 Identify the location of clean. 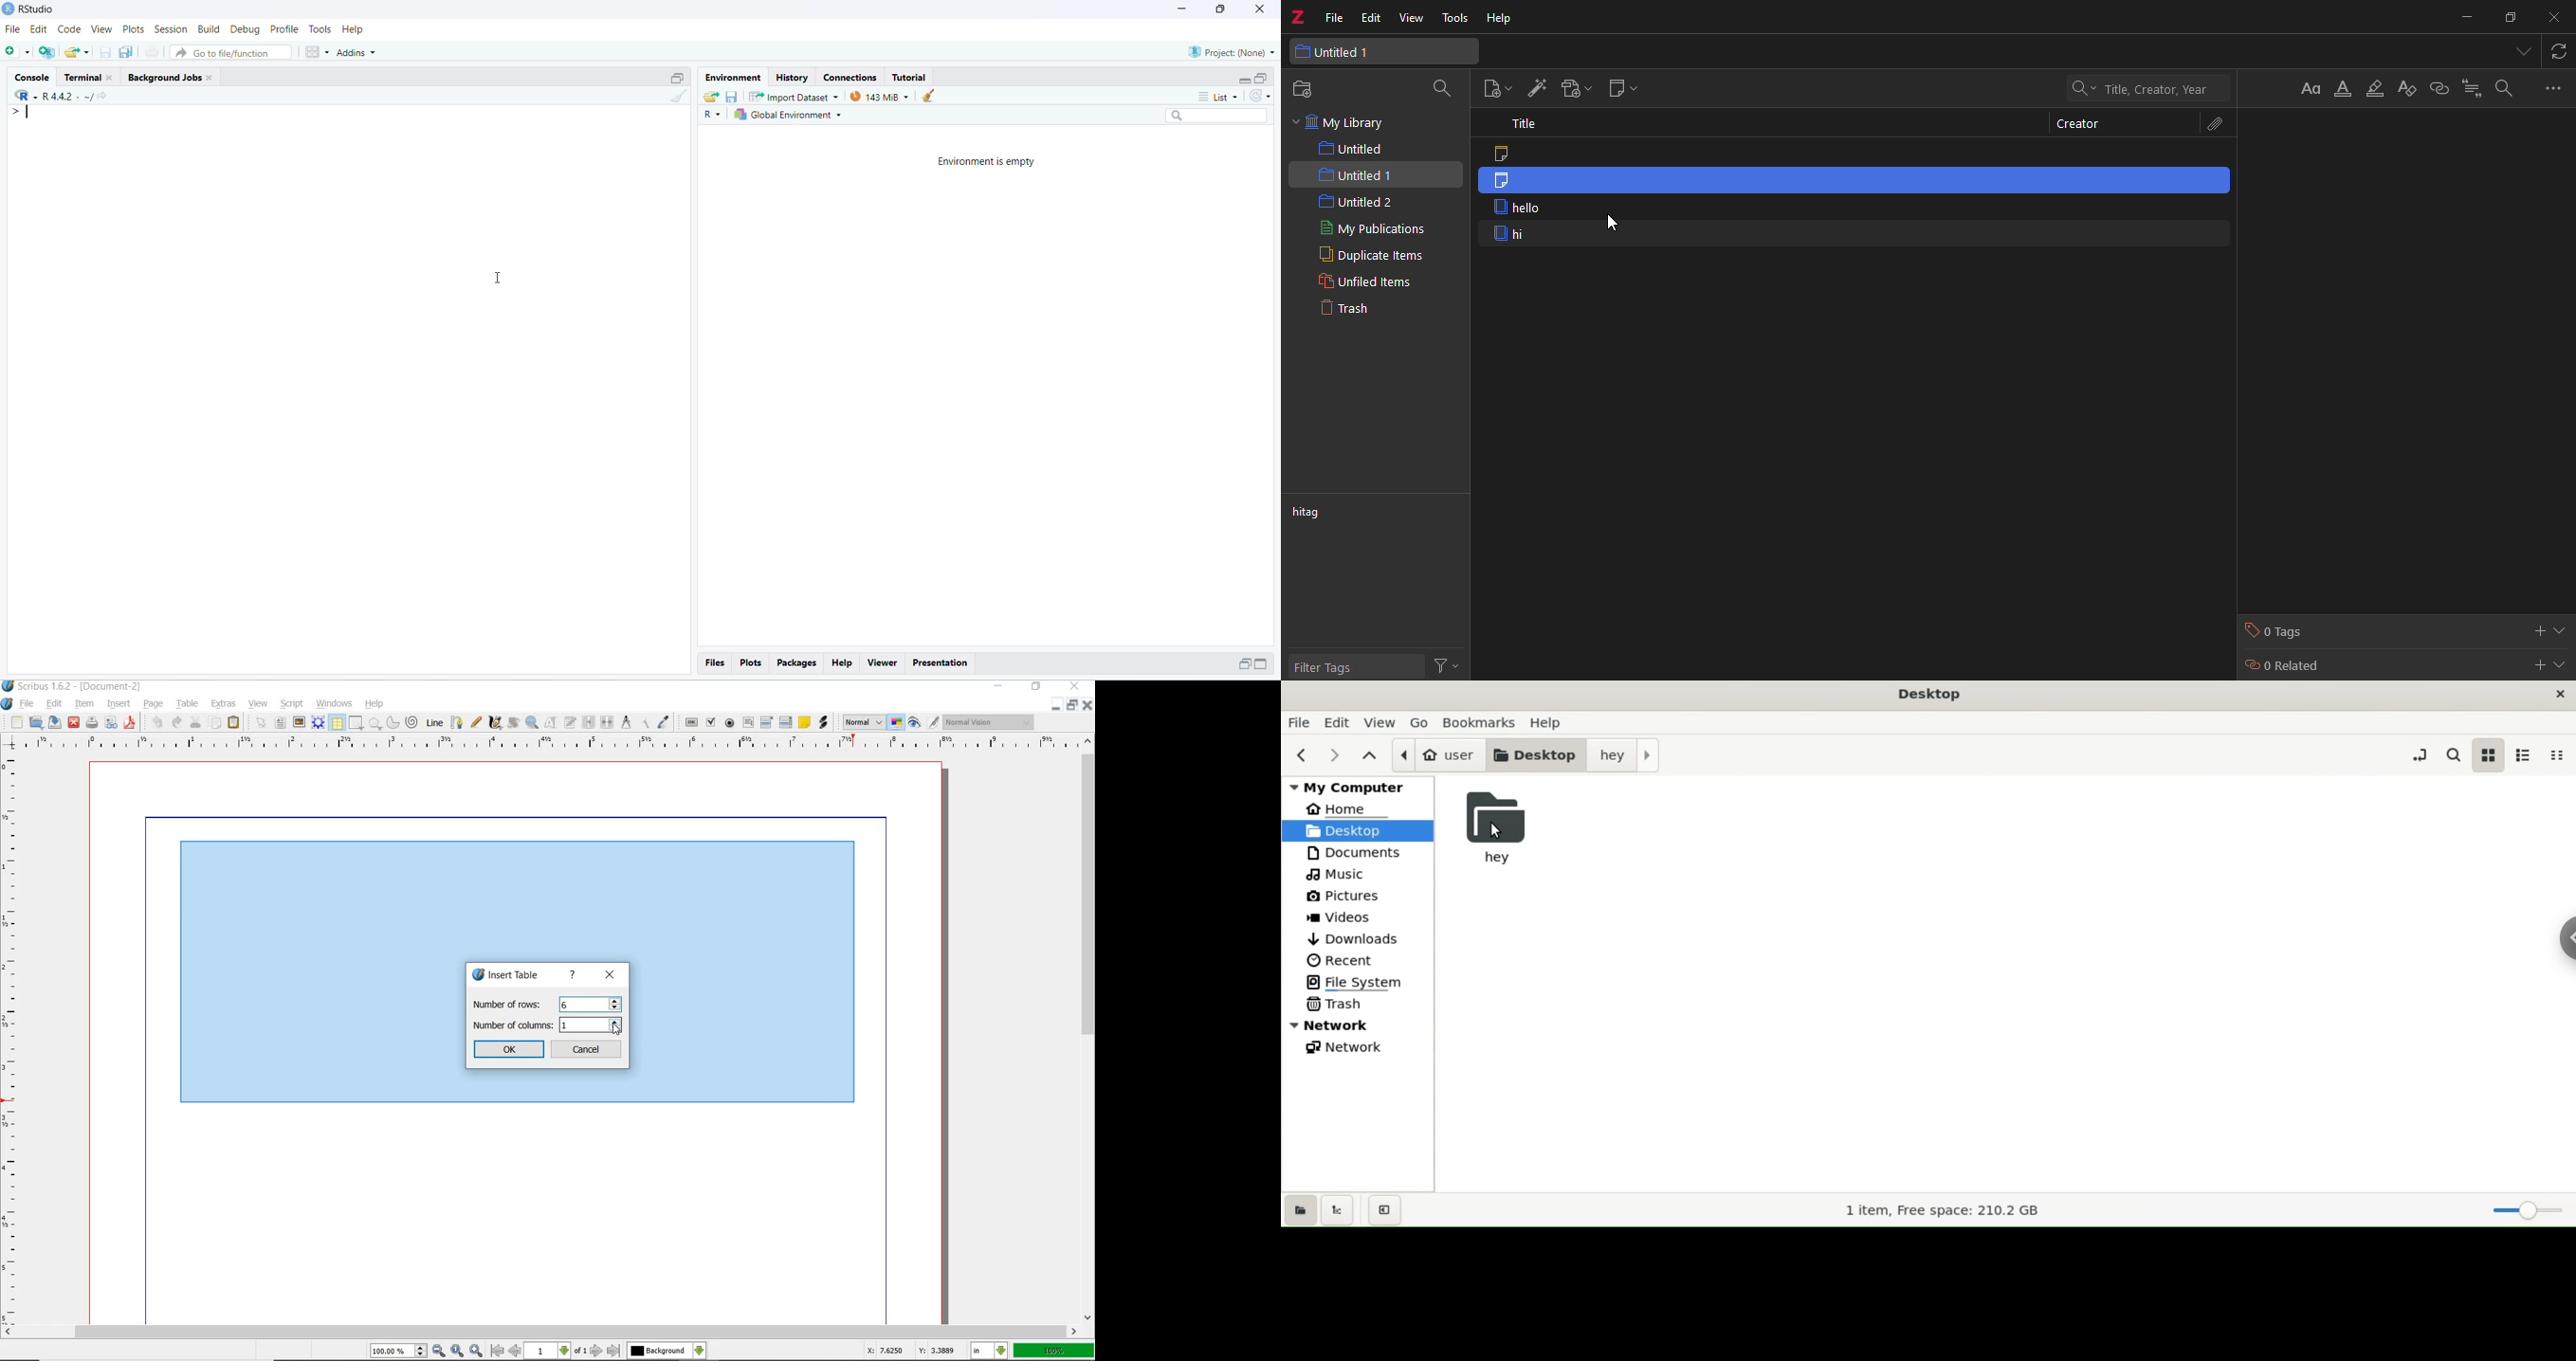
(928, 96).